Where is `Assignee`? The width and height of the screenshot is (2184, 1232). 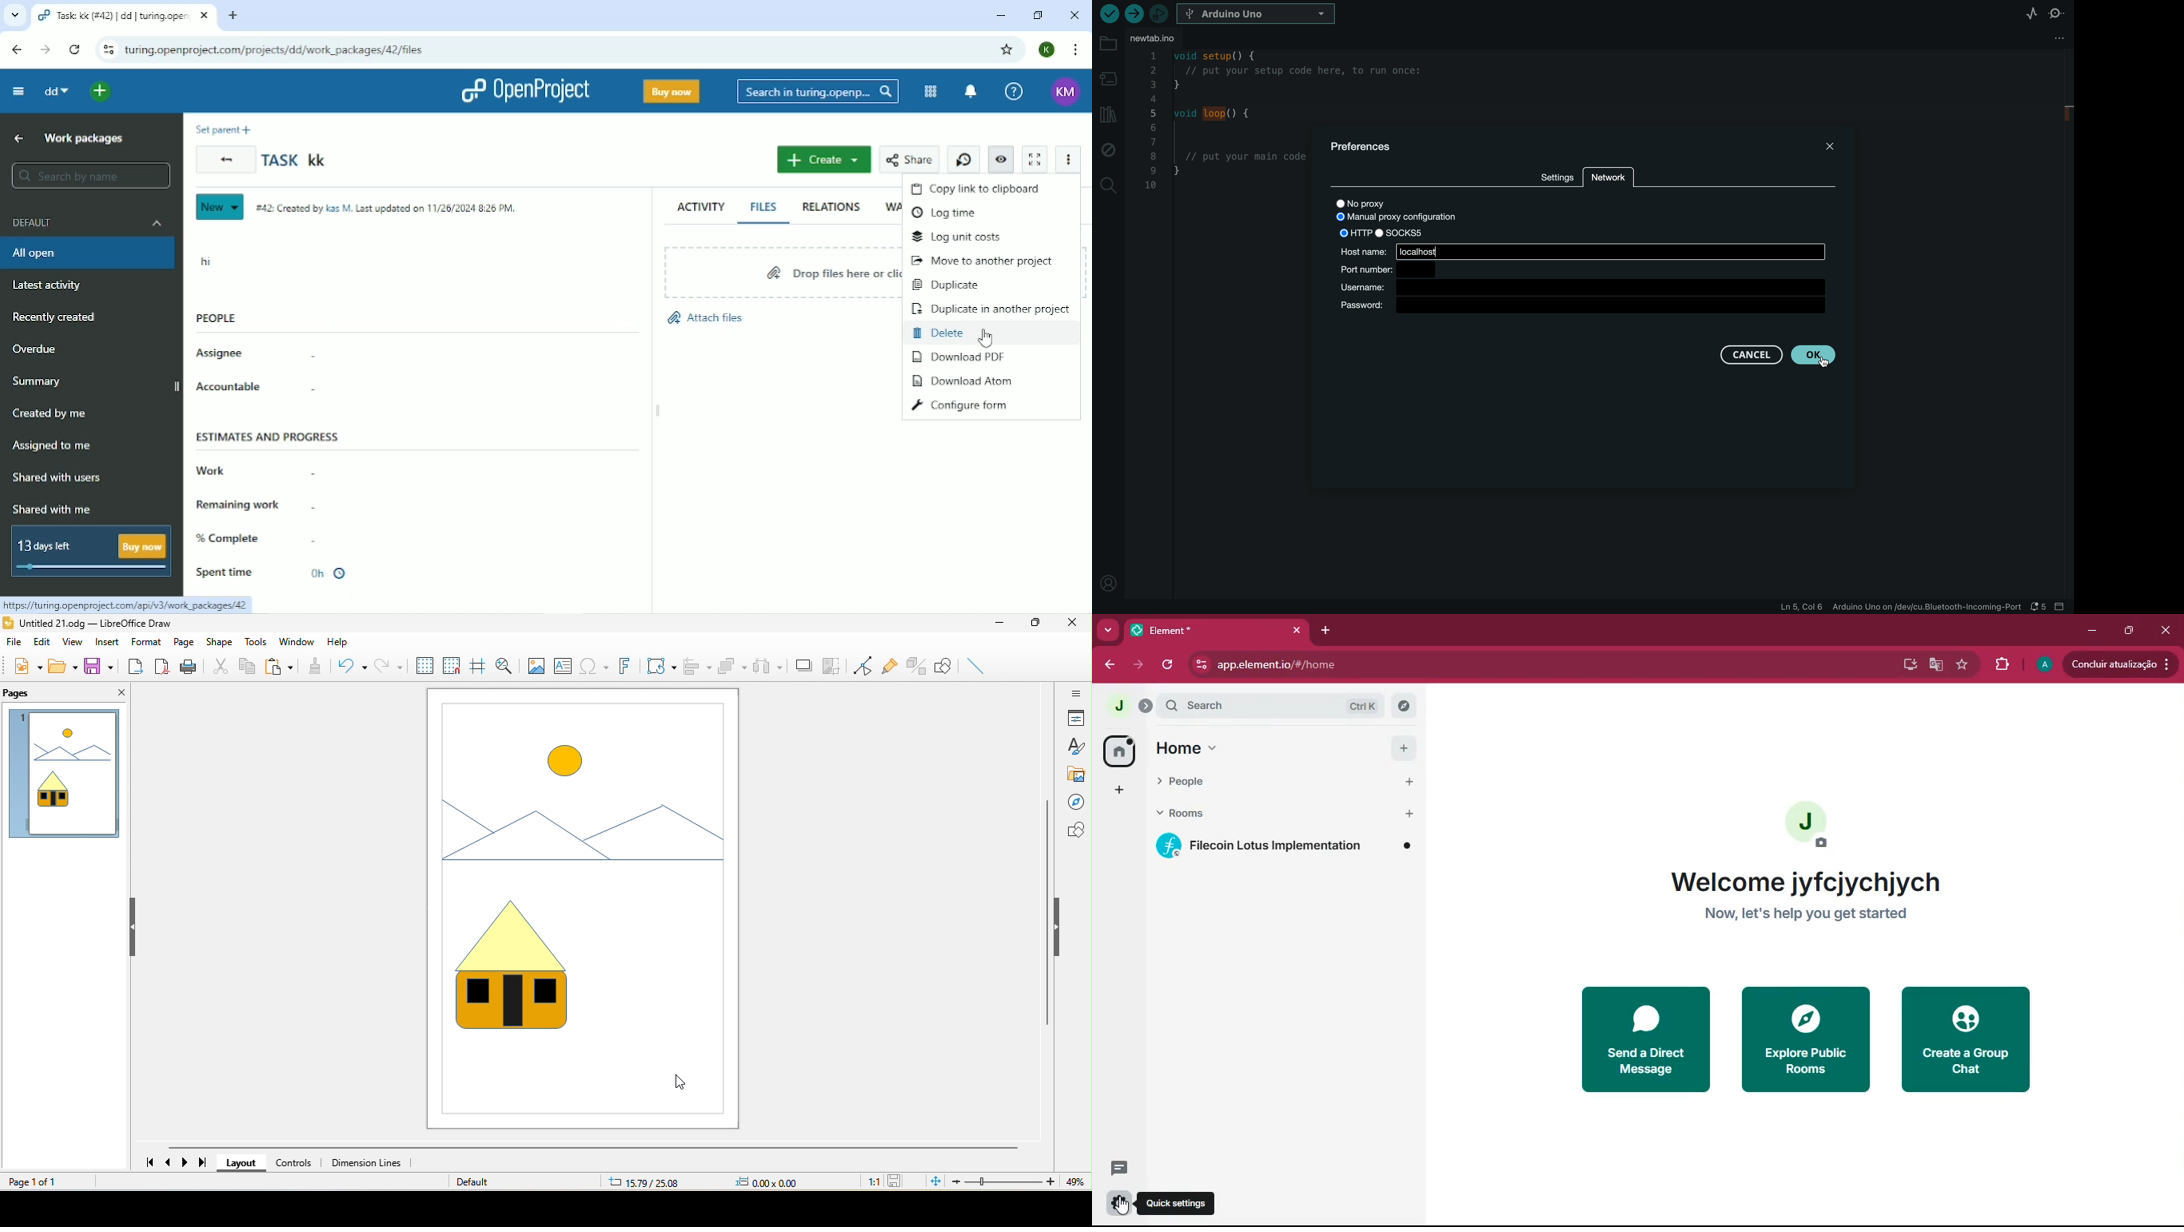
Assignee is located at coordinates (259, 356).